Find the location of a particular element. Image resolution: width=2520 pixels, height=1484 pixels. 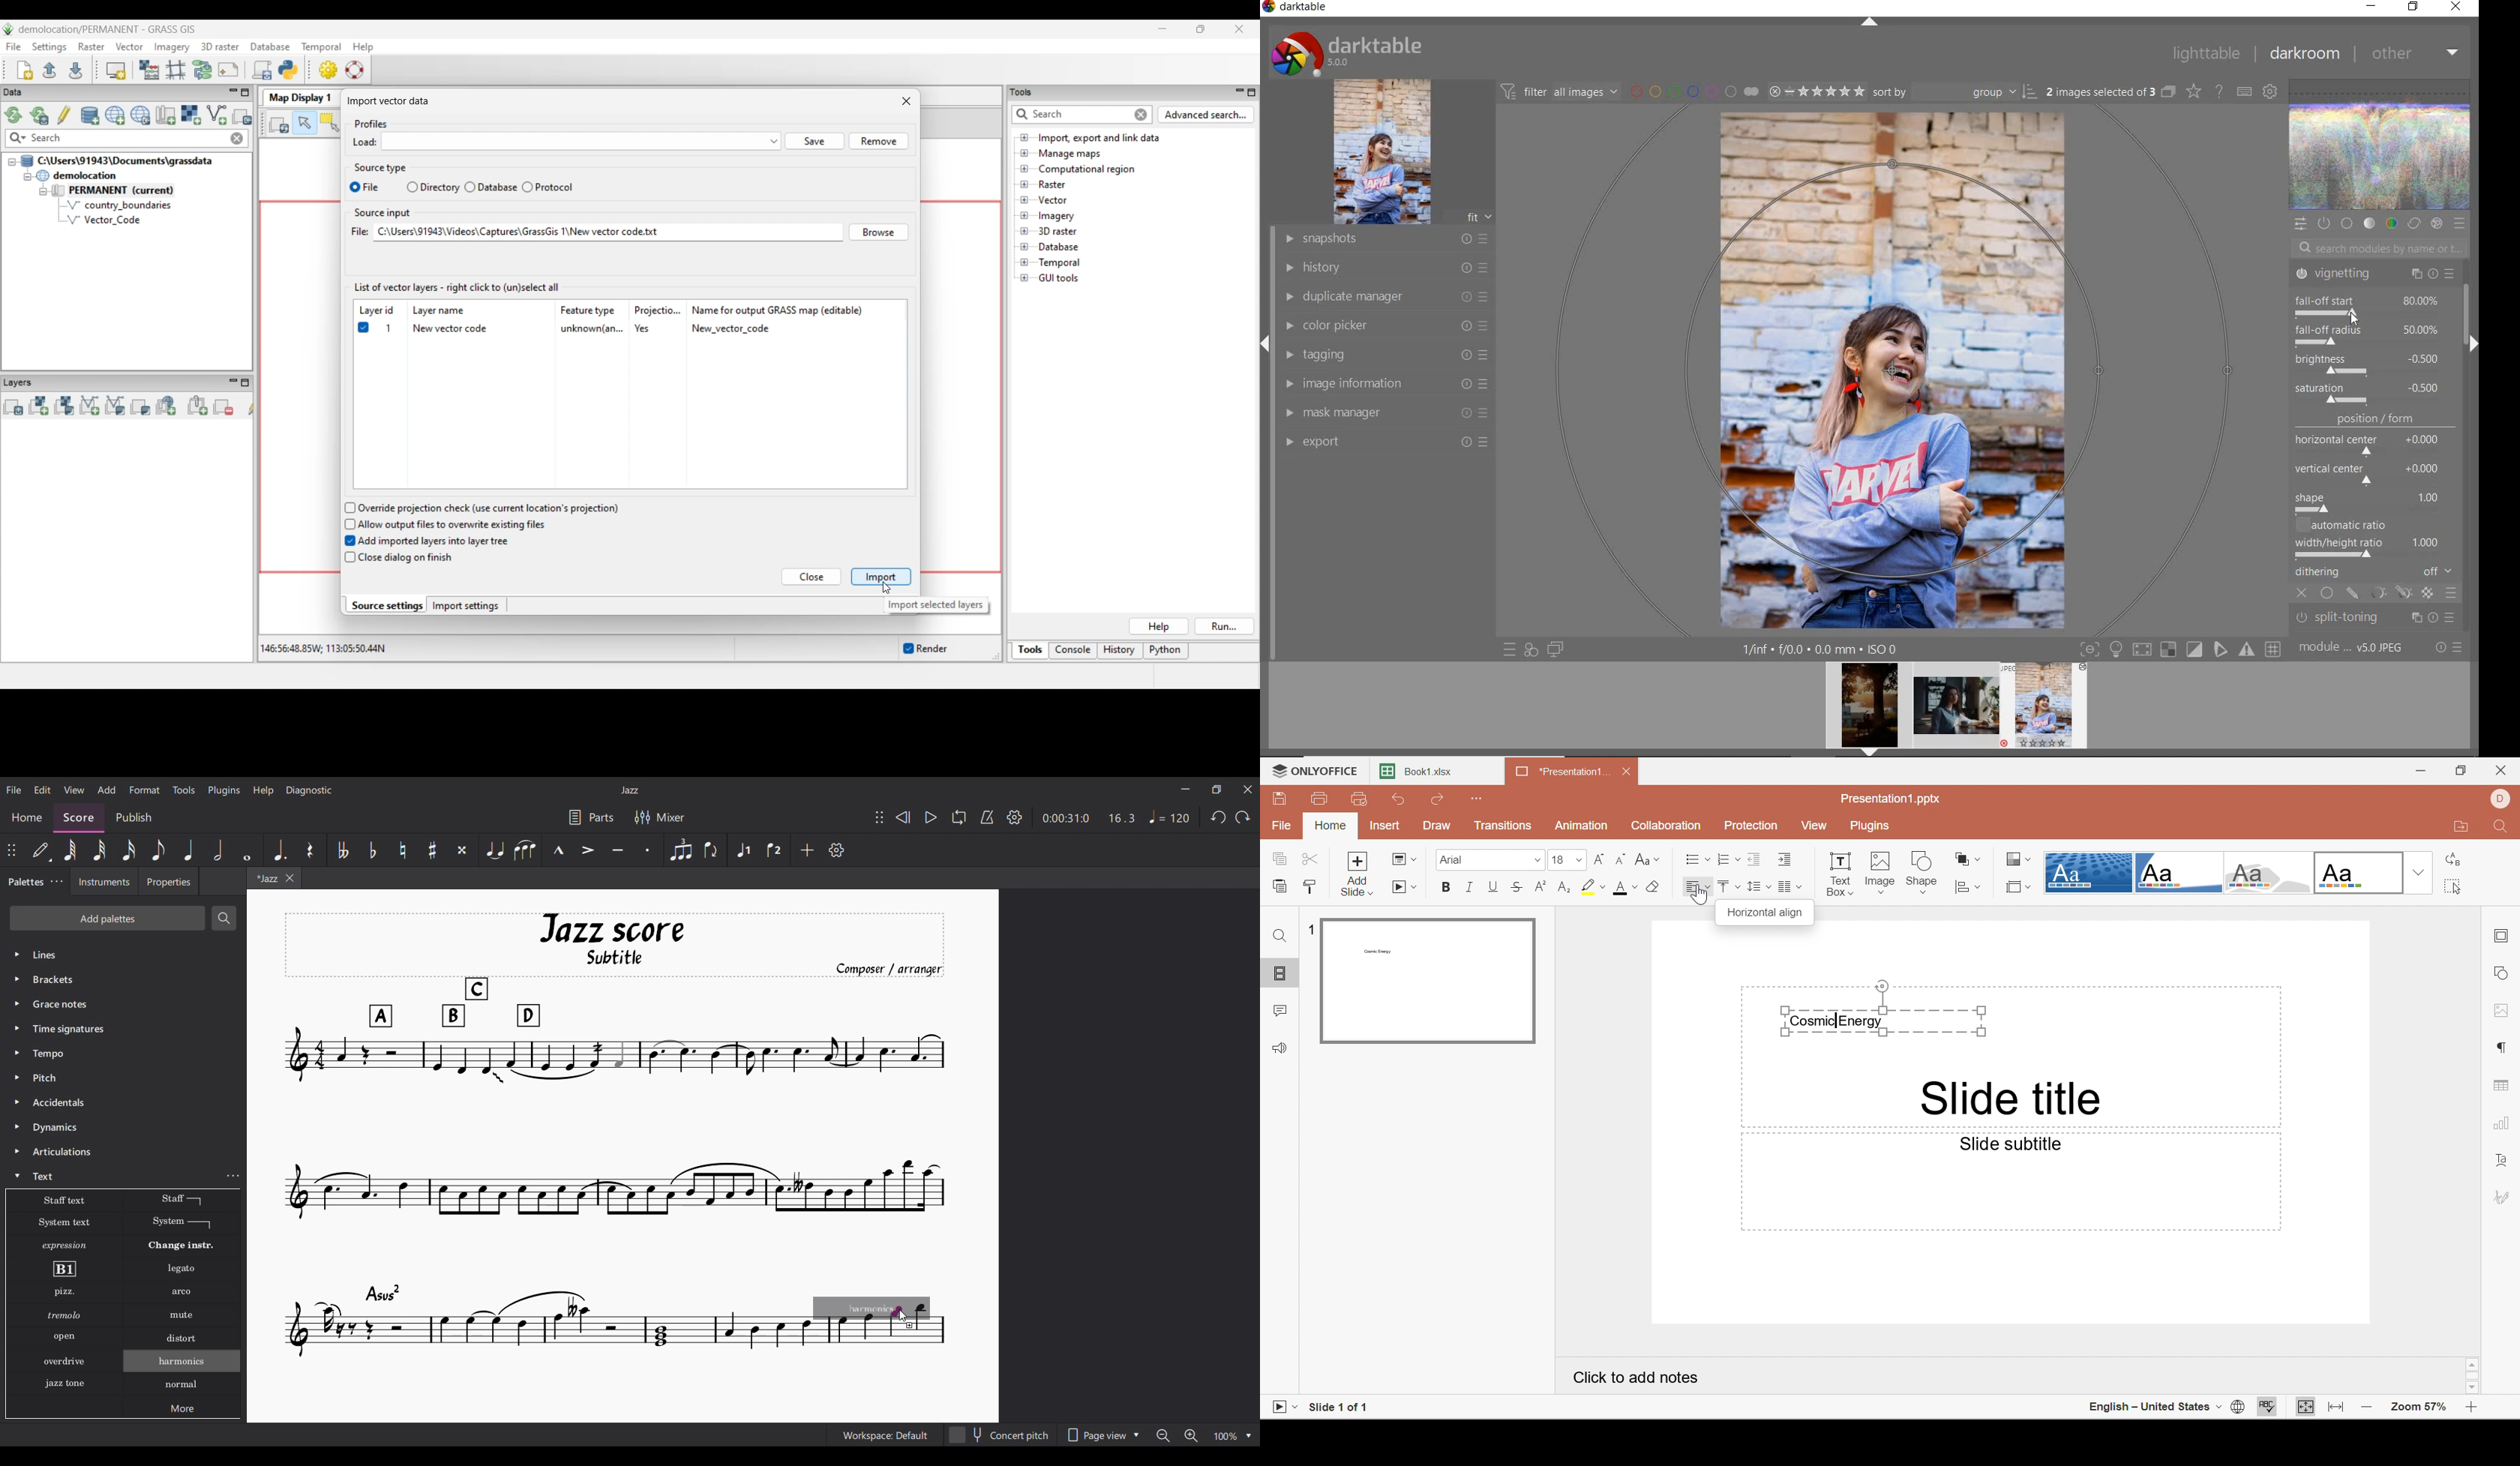

Help menu is located at coordinates (263, 791).